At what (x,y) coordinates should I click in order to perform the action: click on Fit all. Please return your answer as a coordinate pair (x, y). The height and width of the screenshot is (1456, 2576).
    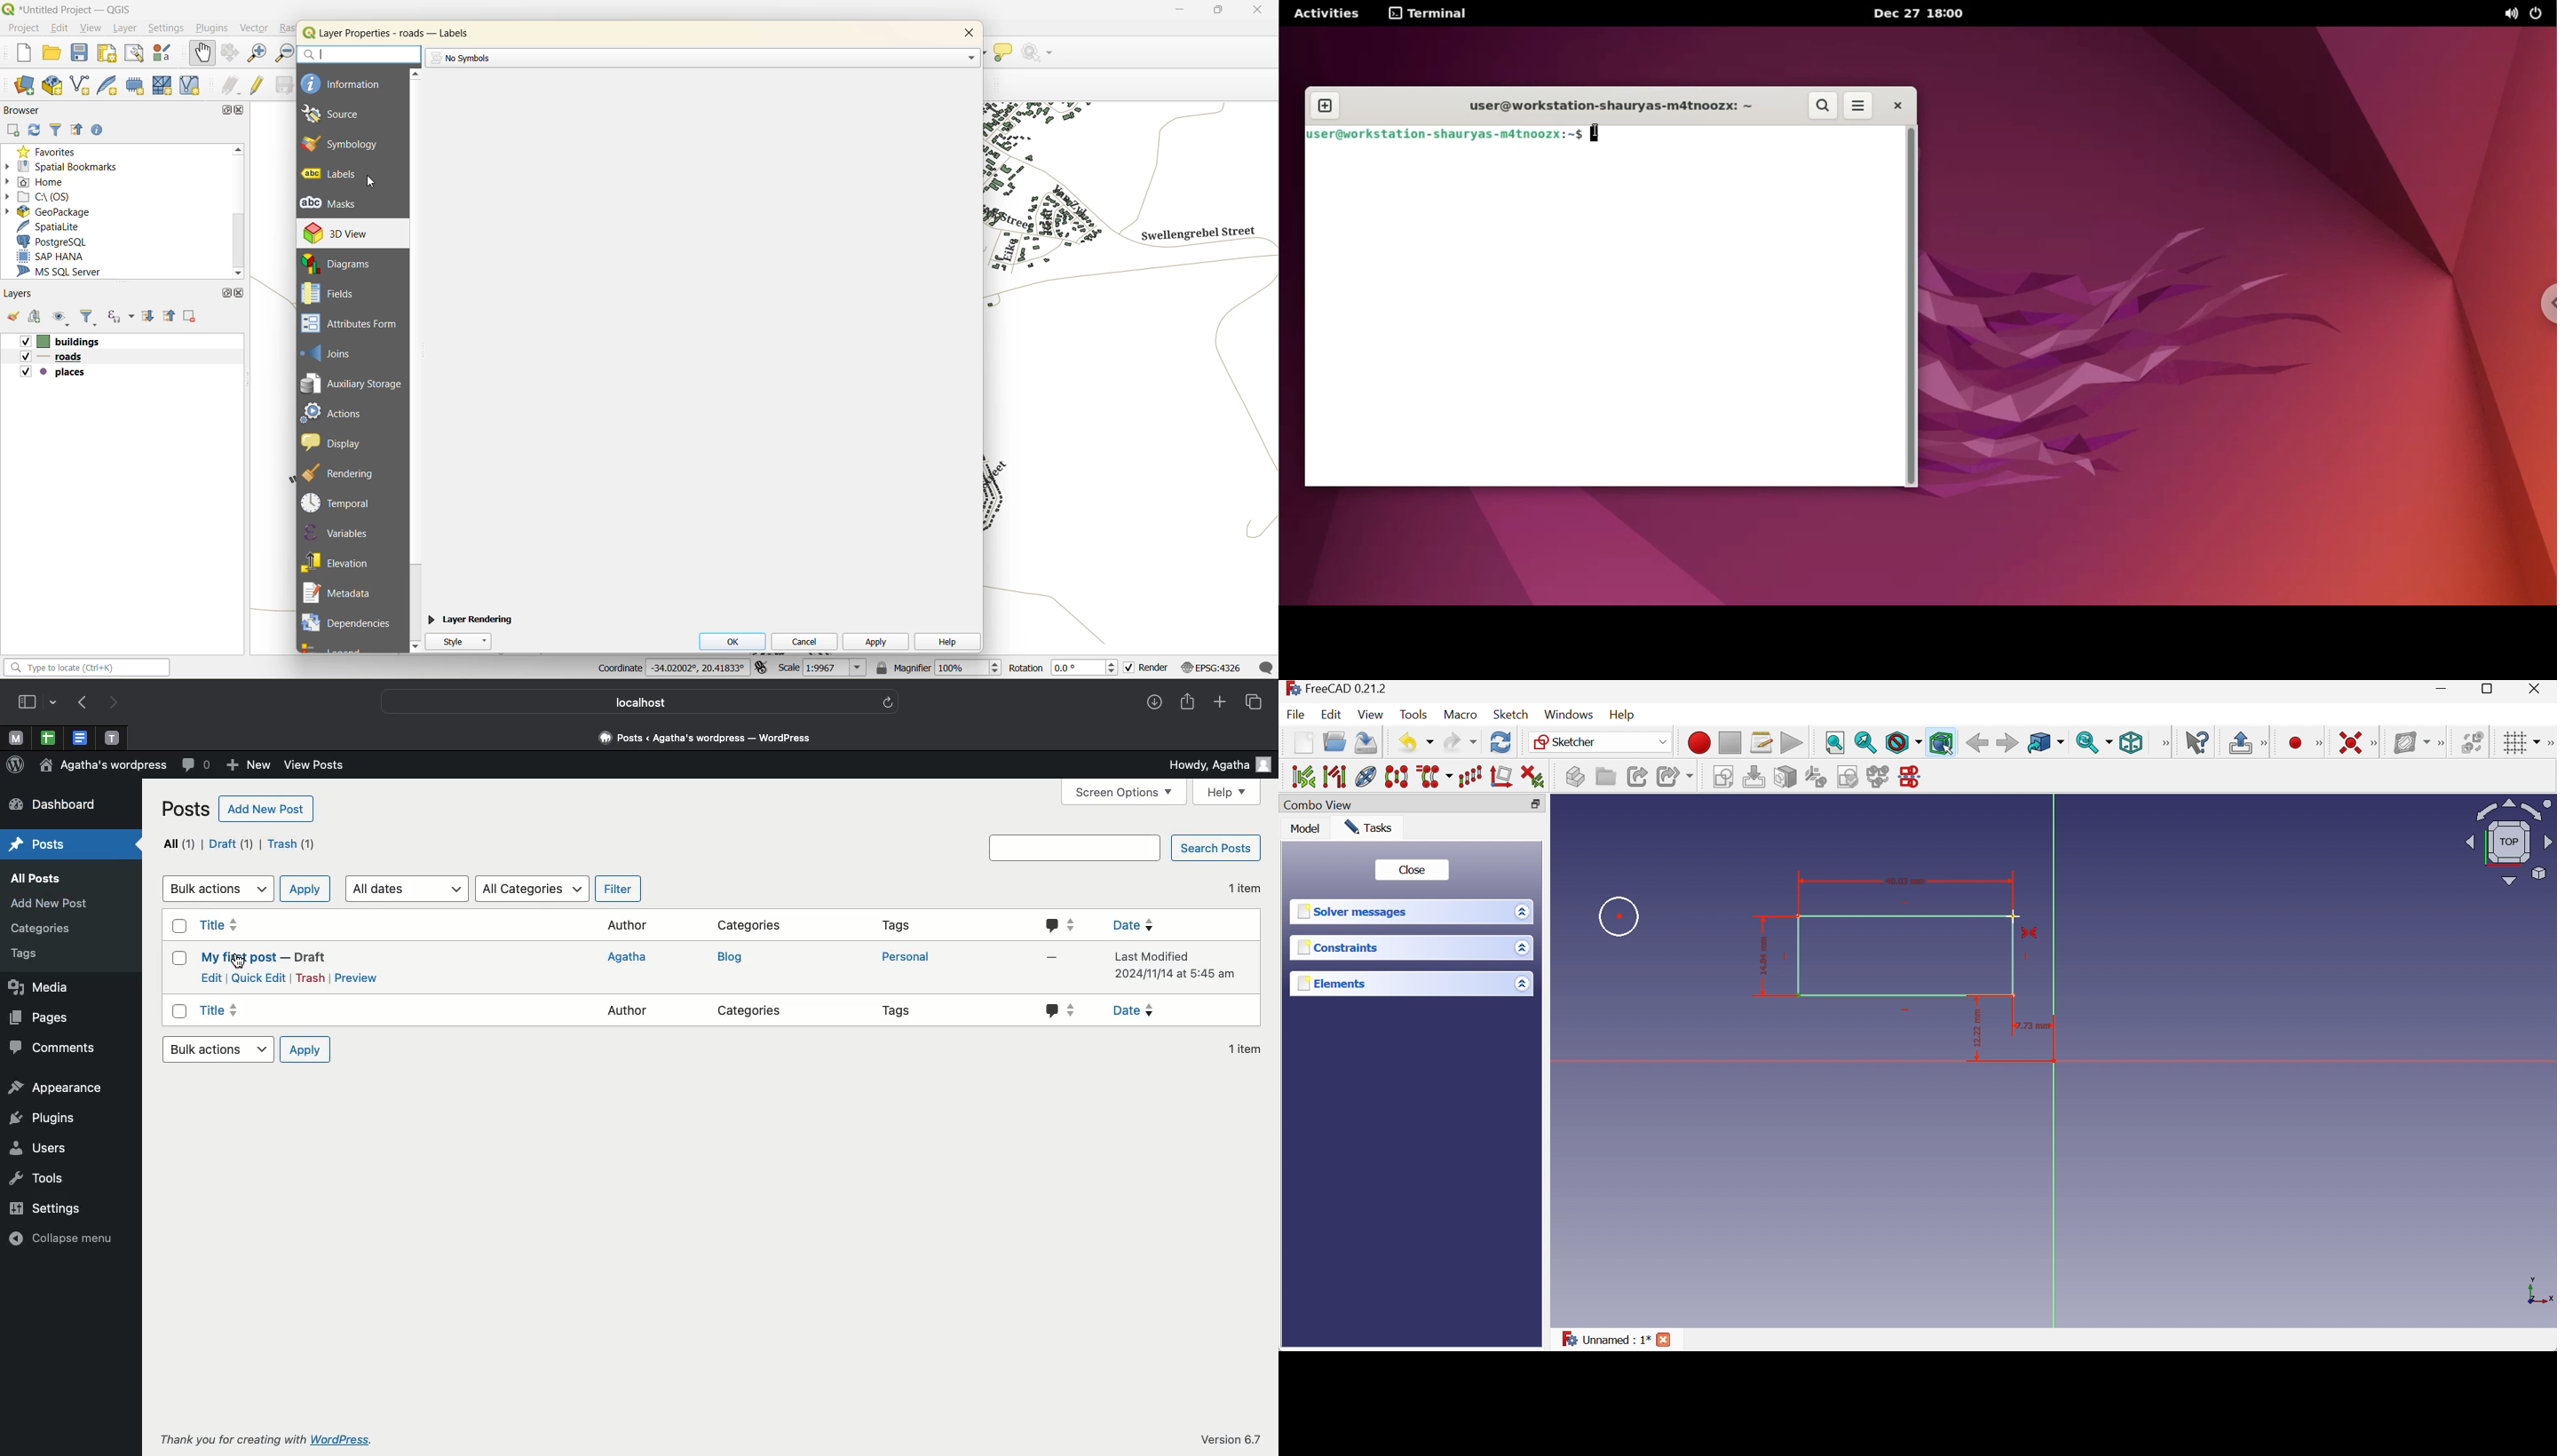
    Looking at the image, I should click on (1836, 743).